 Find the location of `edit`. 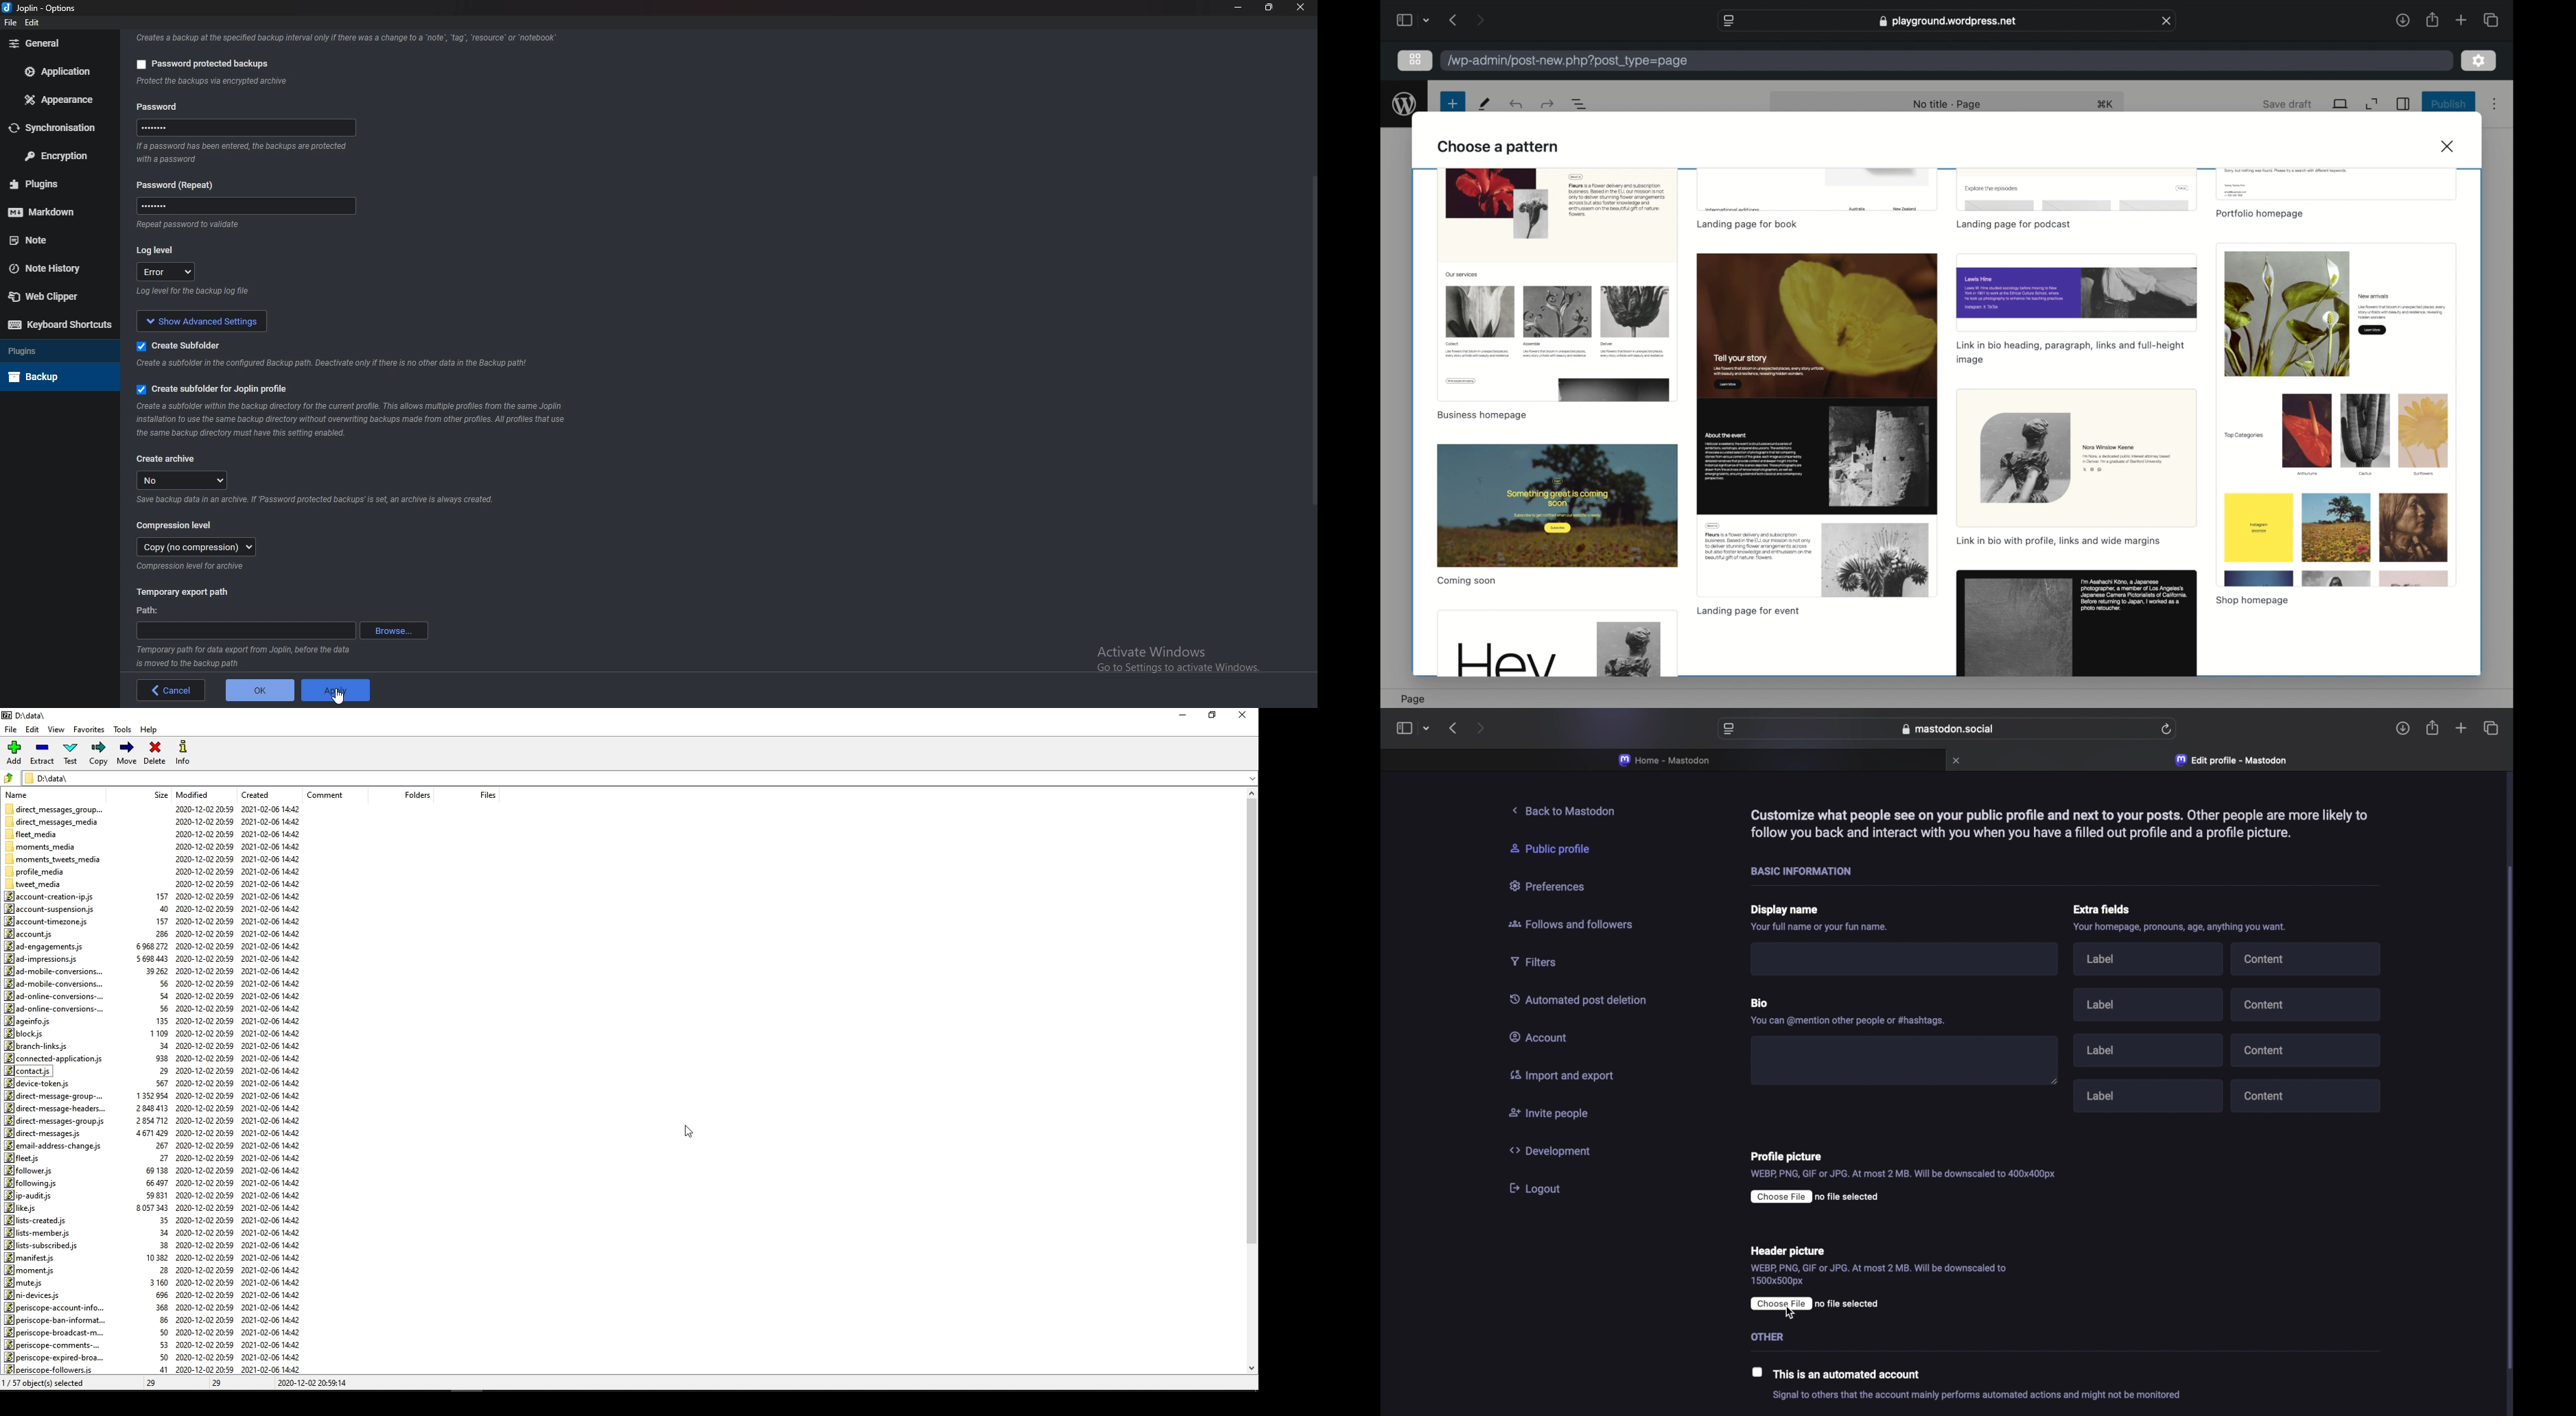

edit is located at coordinates (33, 23).